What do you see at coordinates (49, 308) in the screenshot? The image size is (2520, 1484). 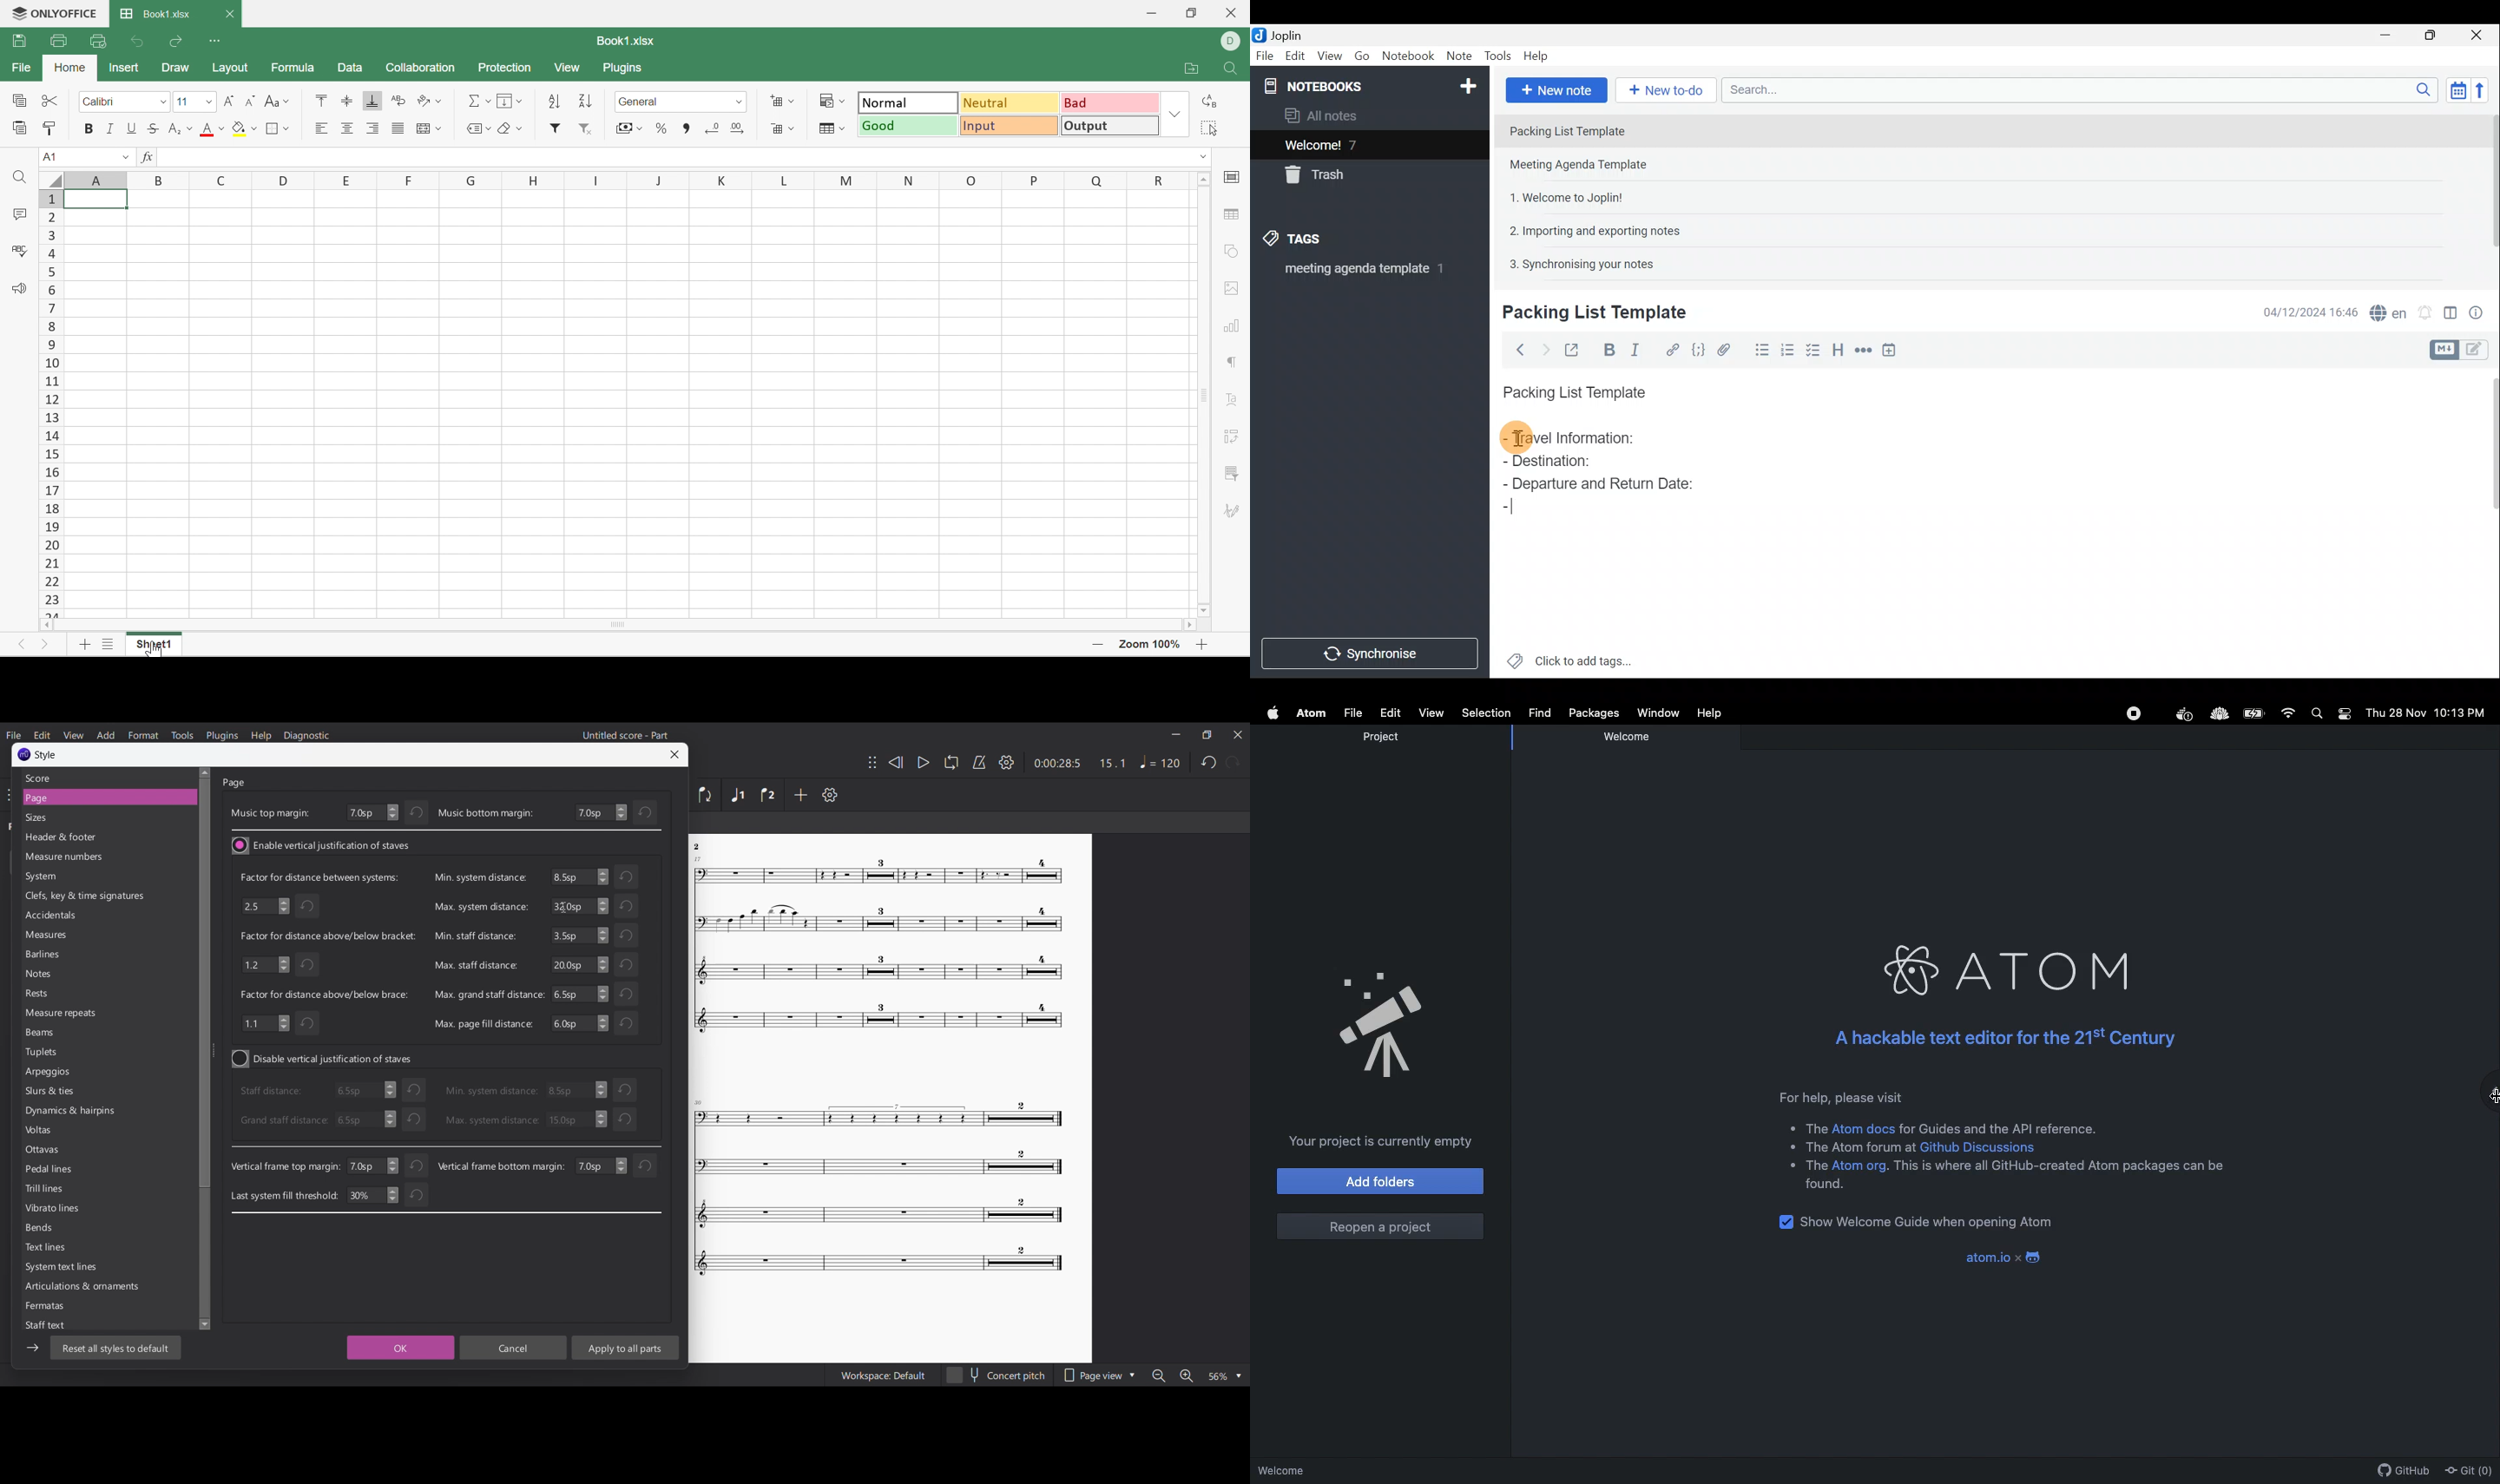 I see `7` at bounding box center [49, 308].